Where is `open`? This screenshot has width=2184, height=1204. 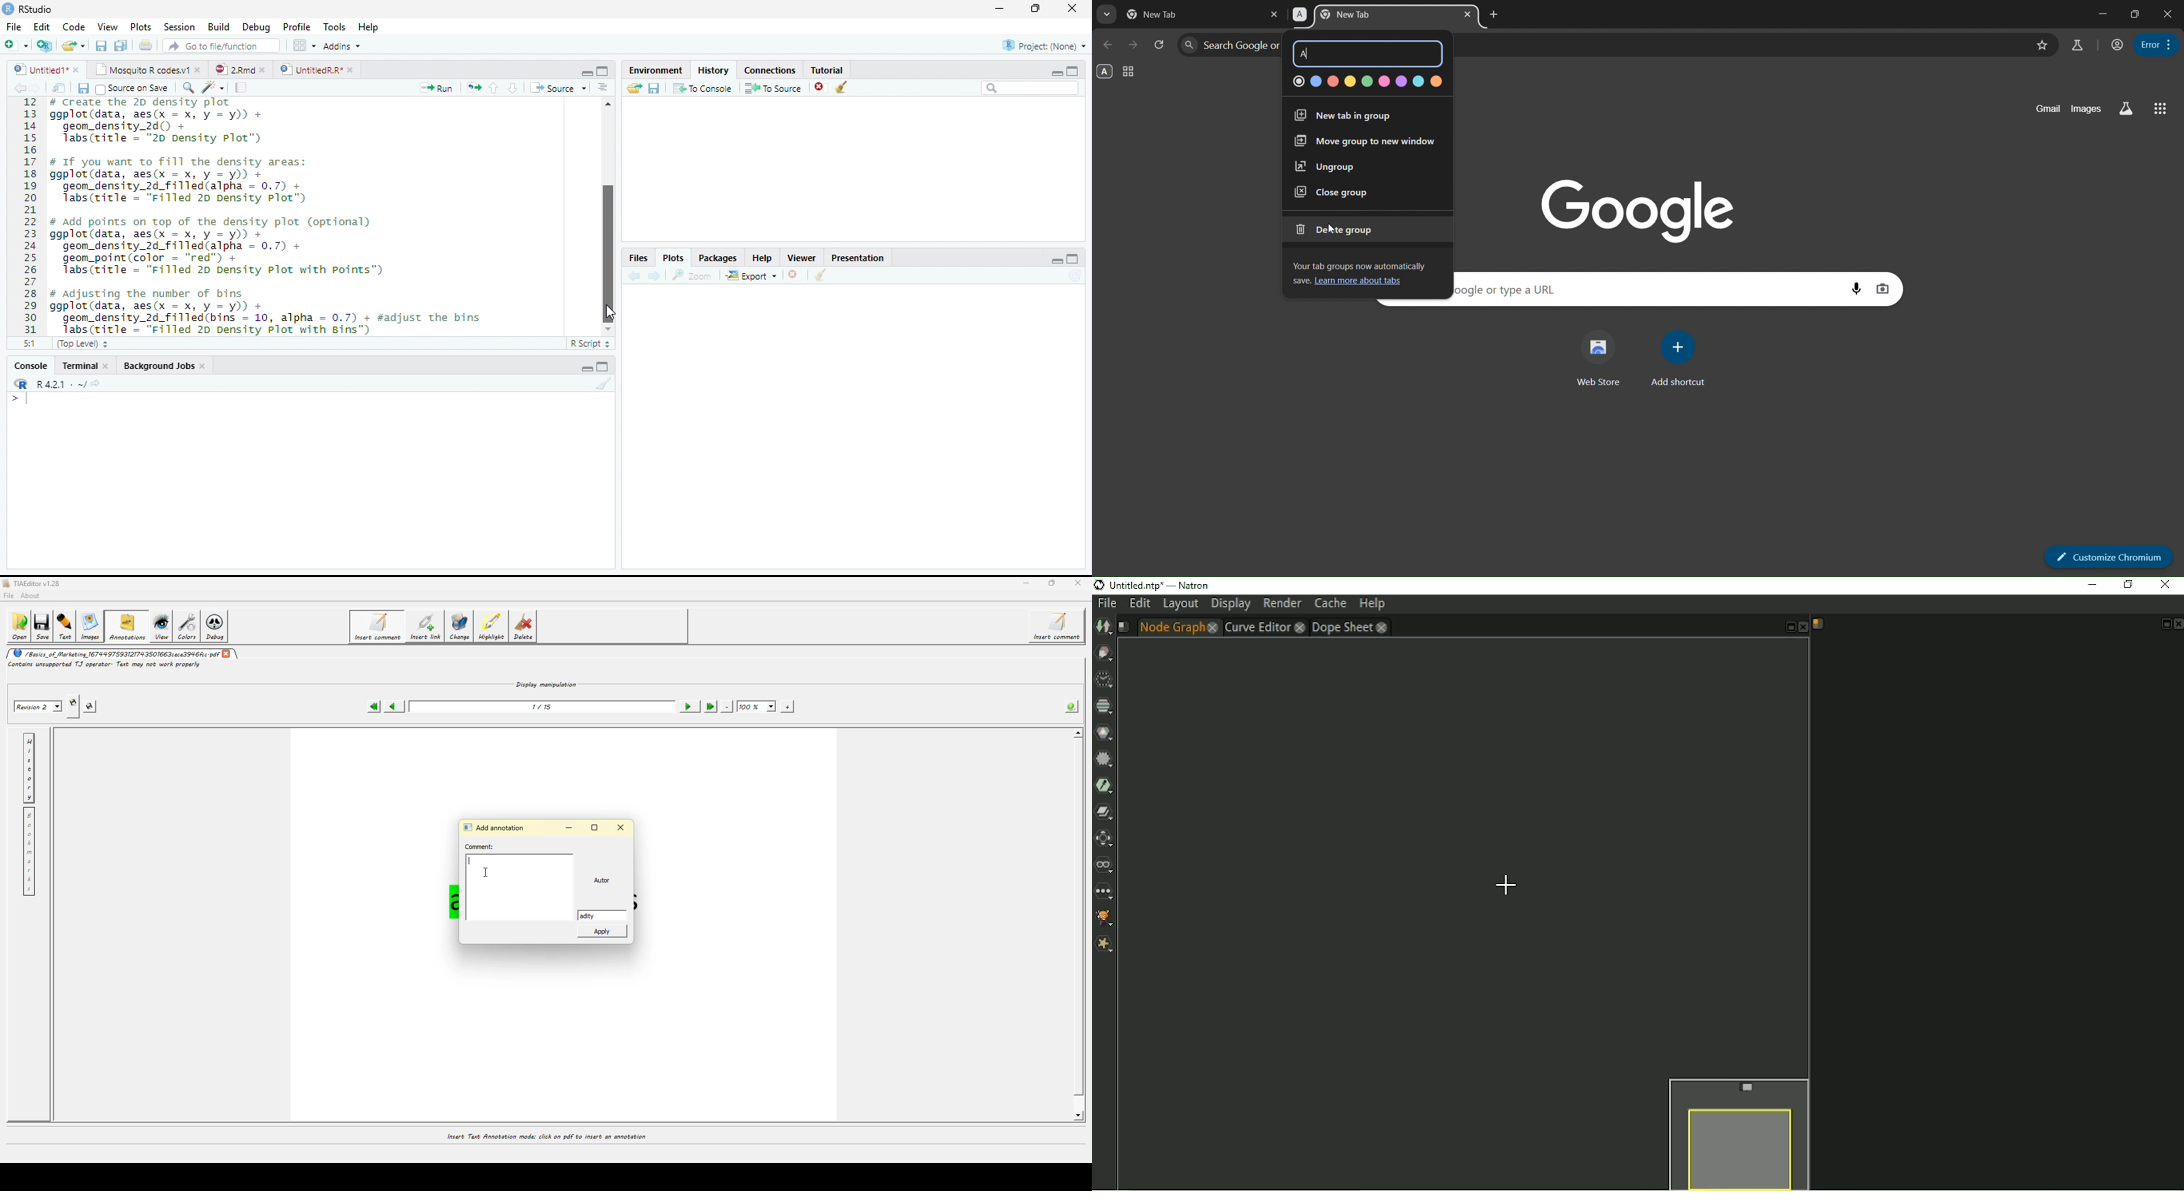
open is located at coordinates (19, 626).